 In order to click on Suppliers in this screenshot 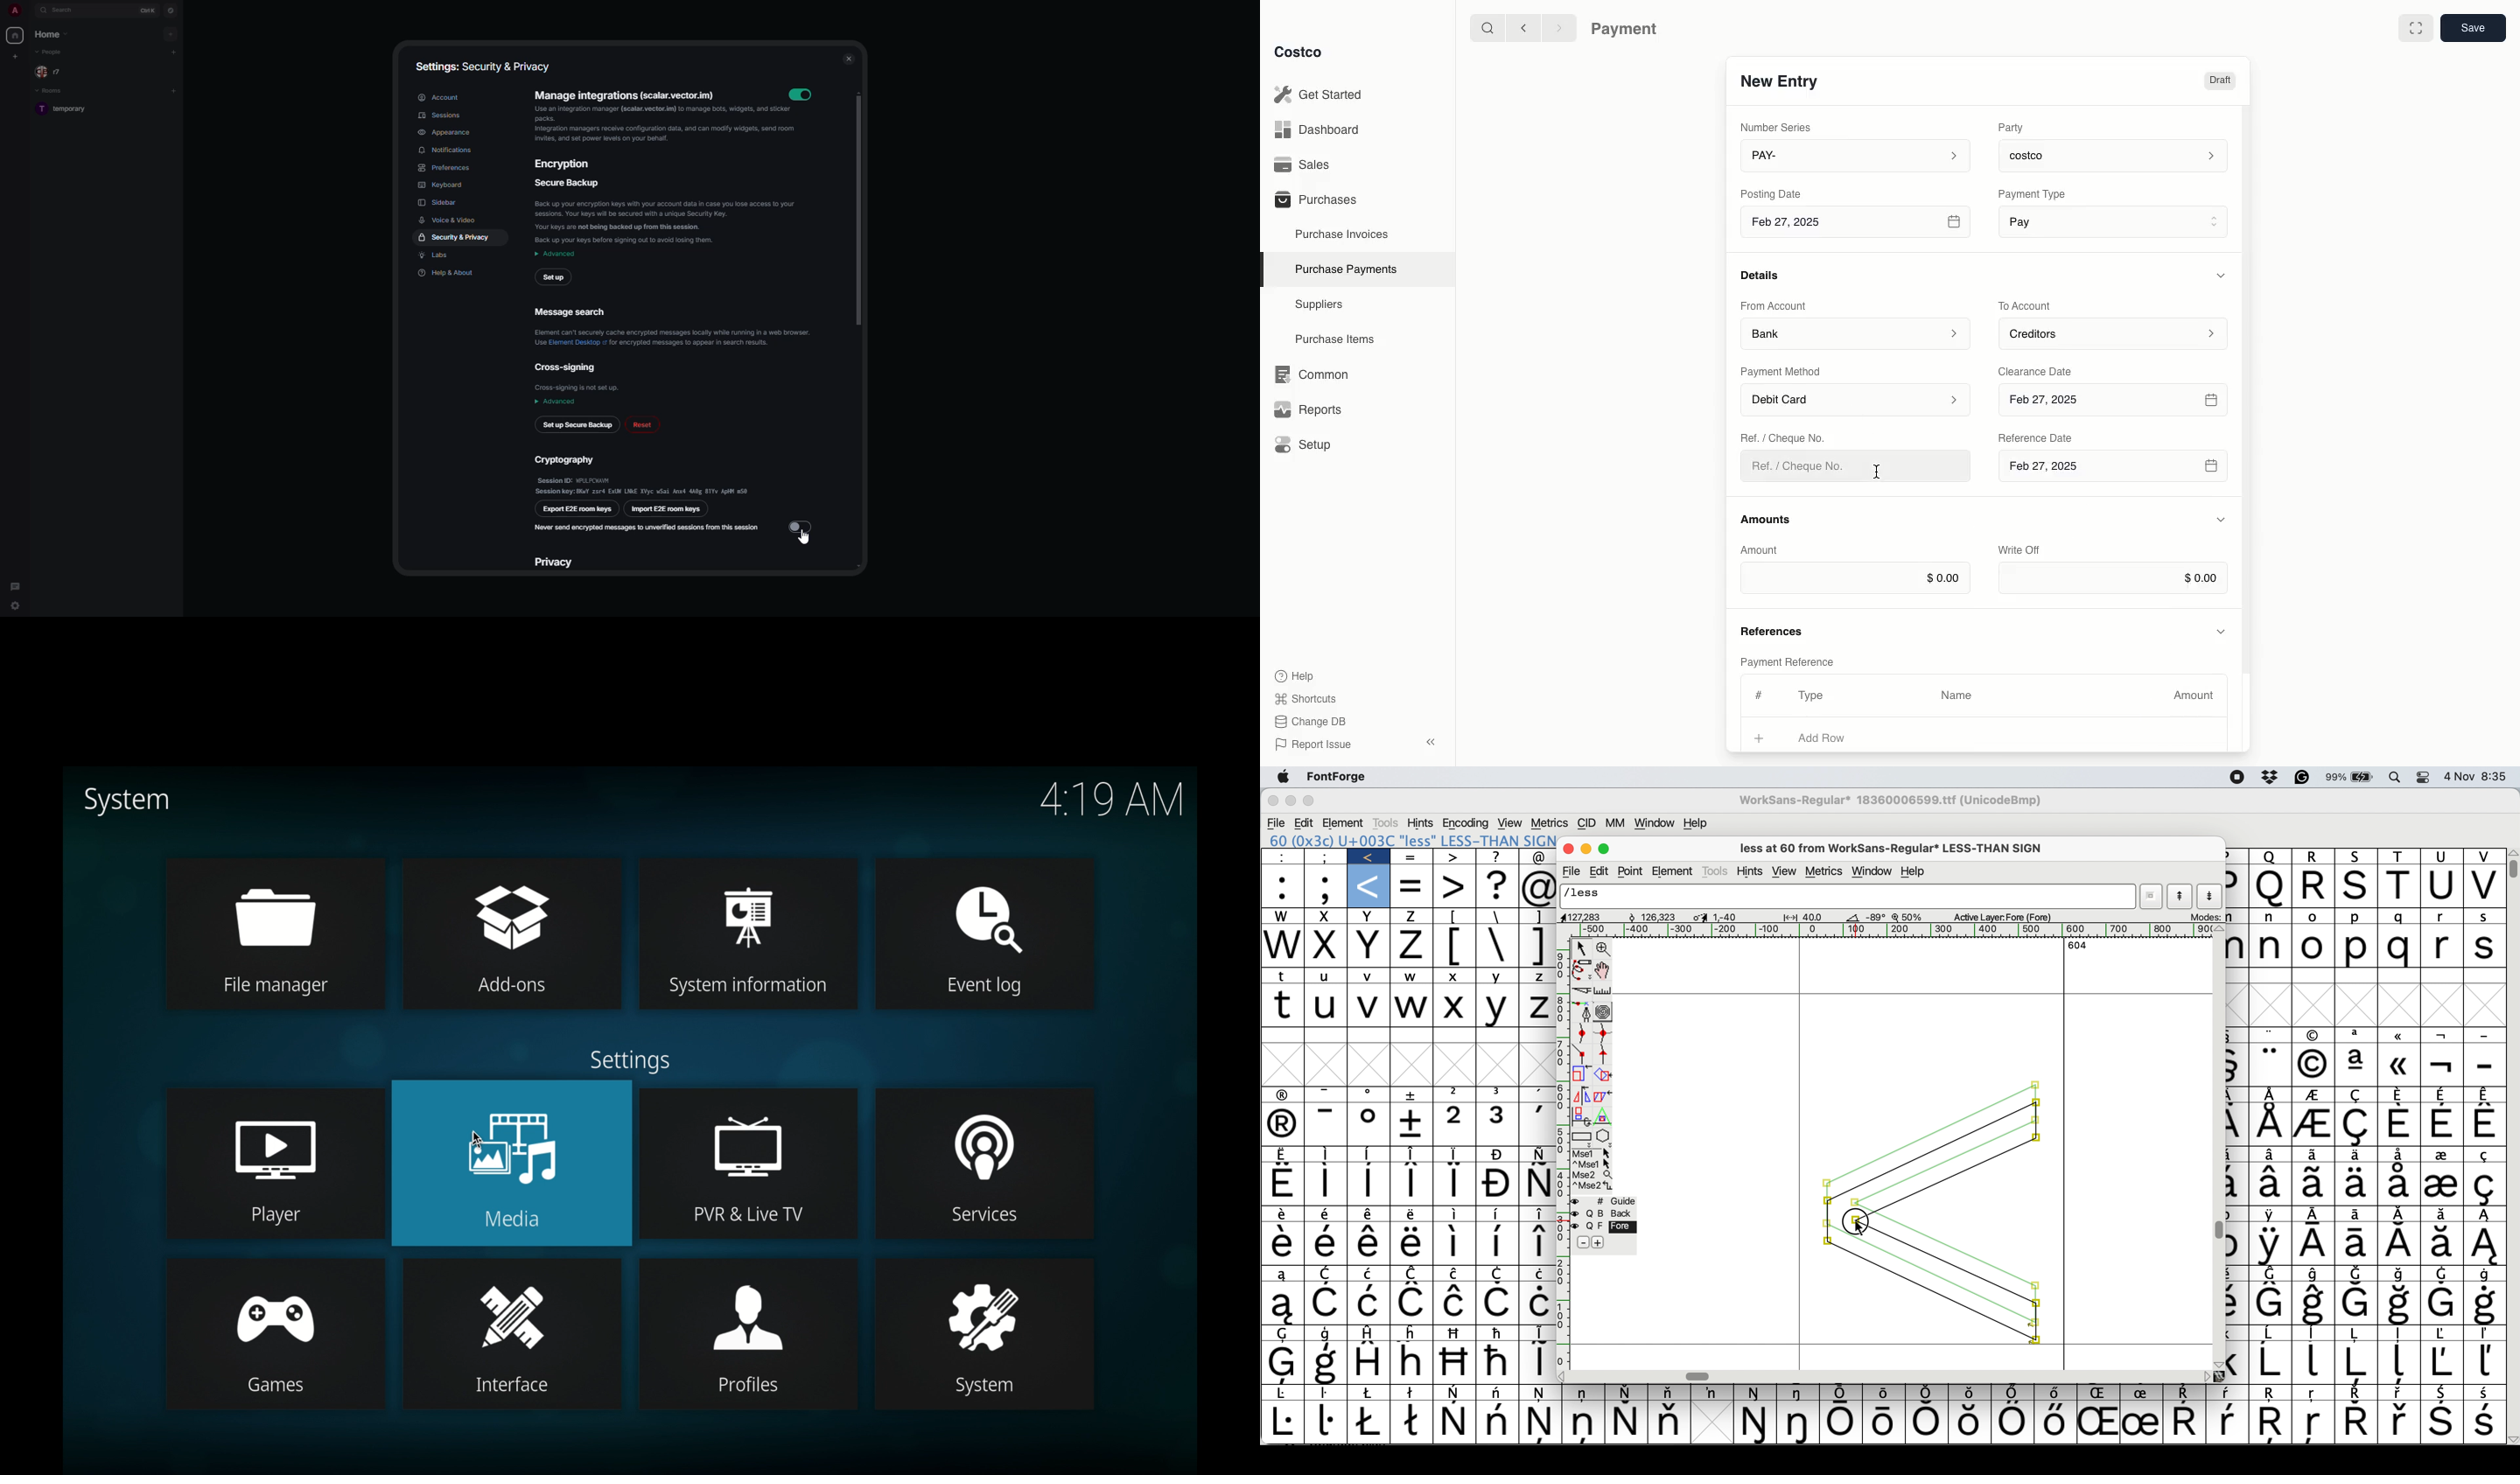, I will do `click(1320, 304)`.